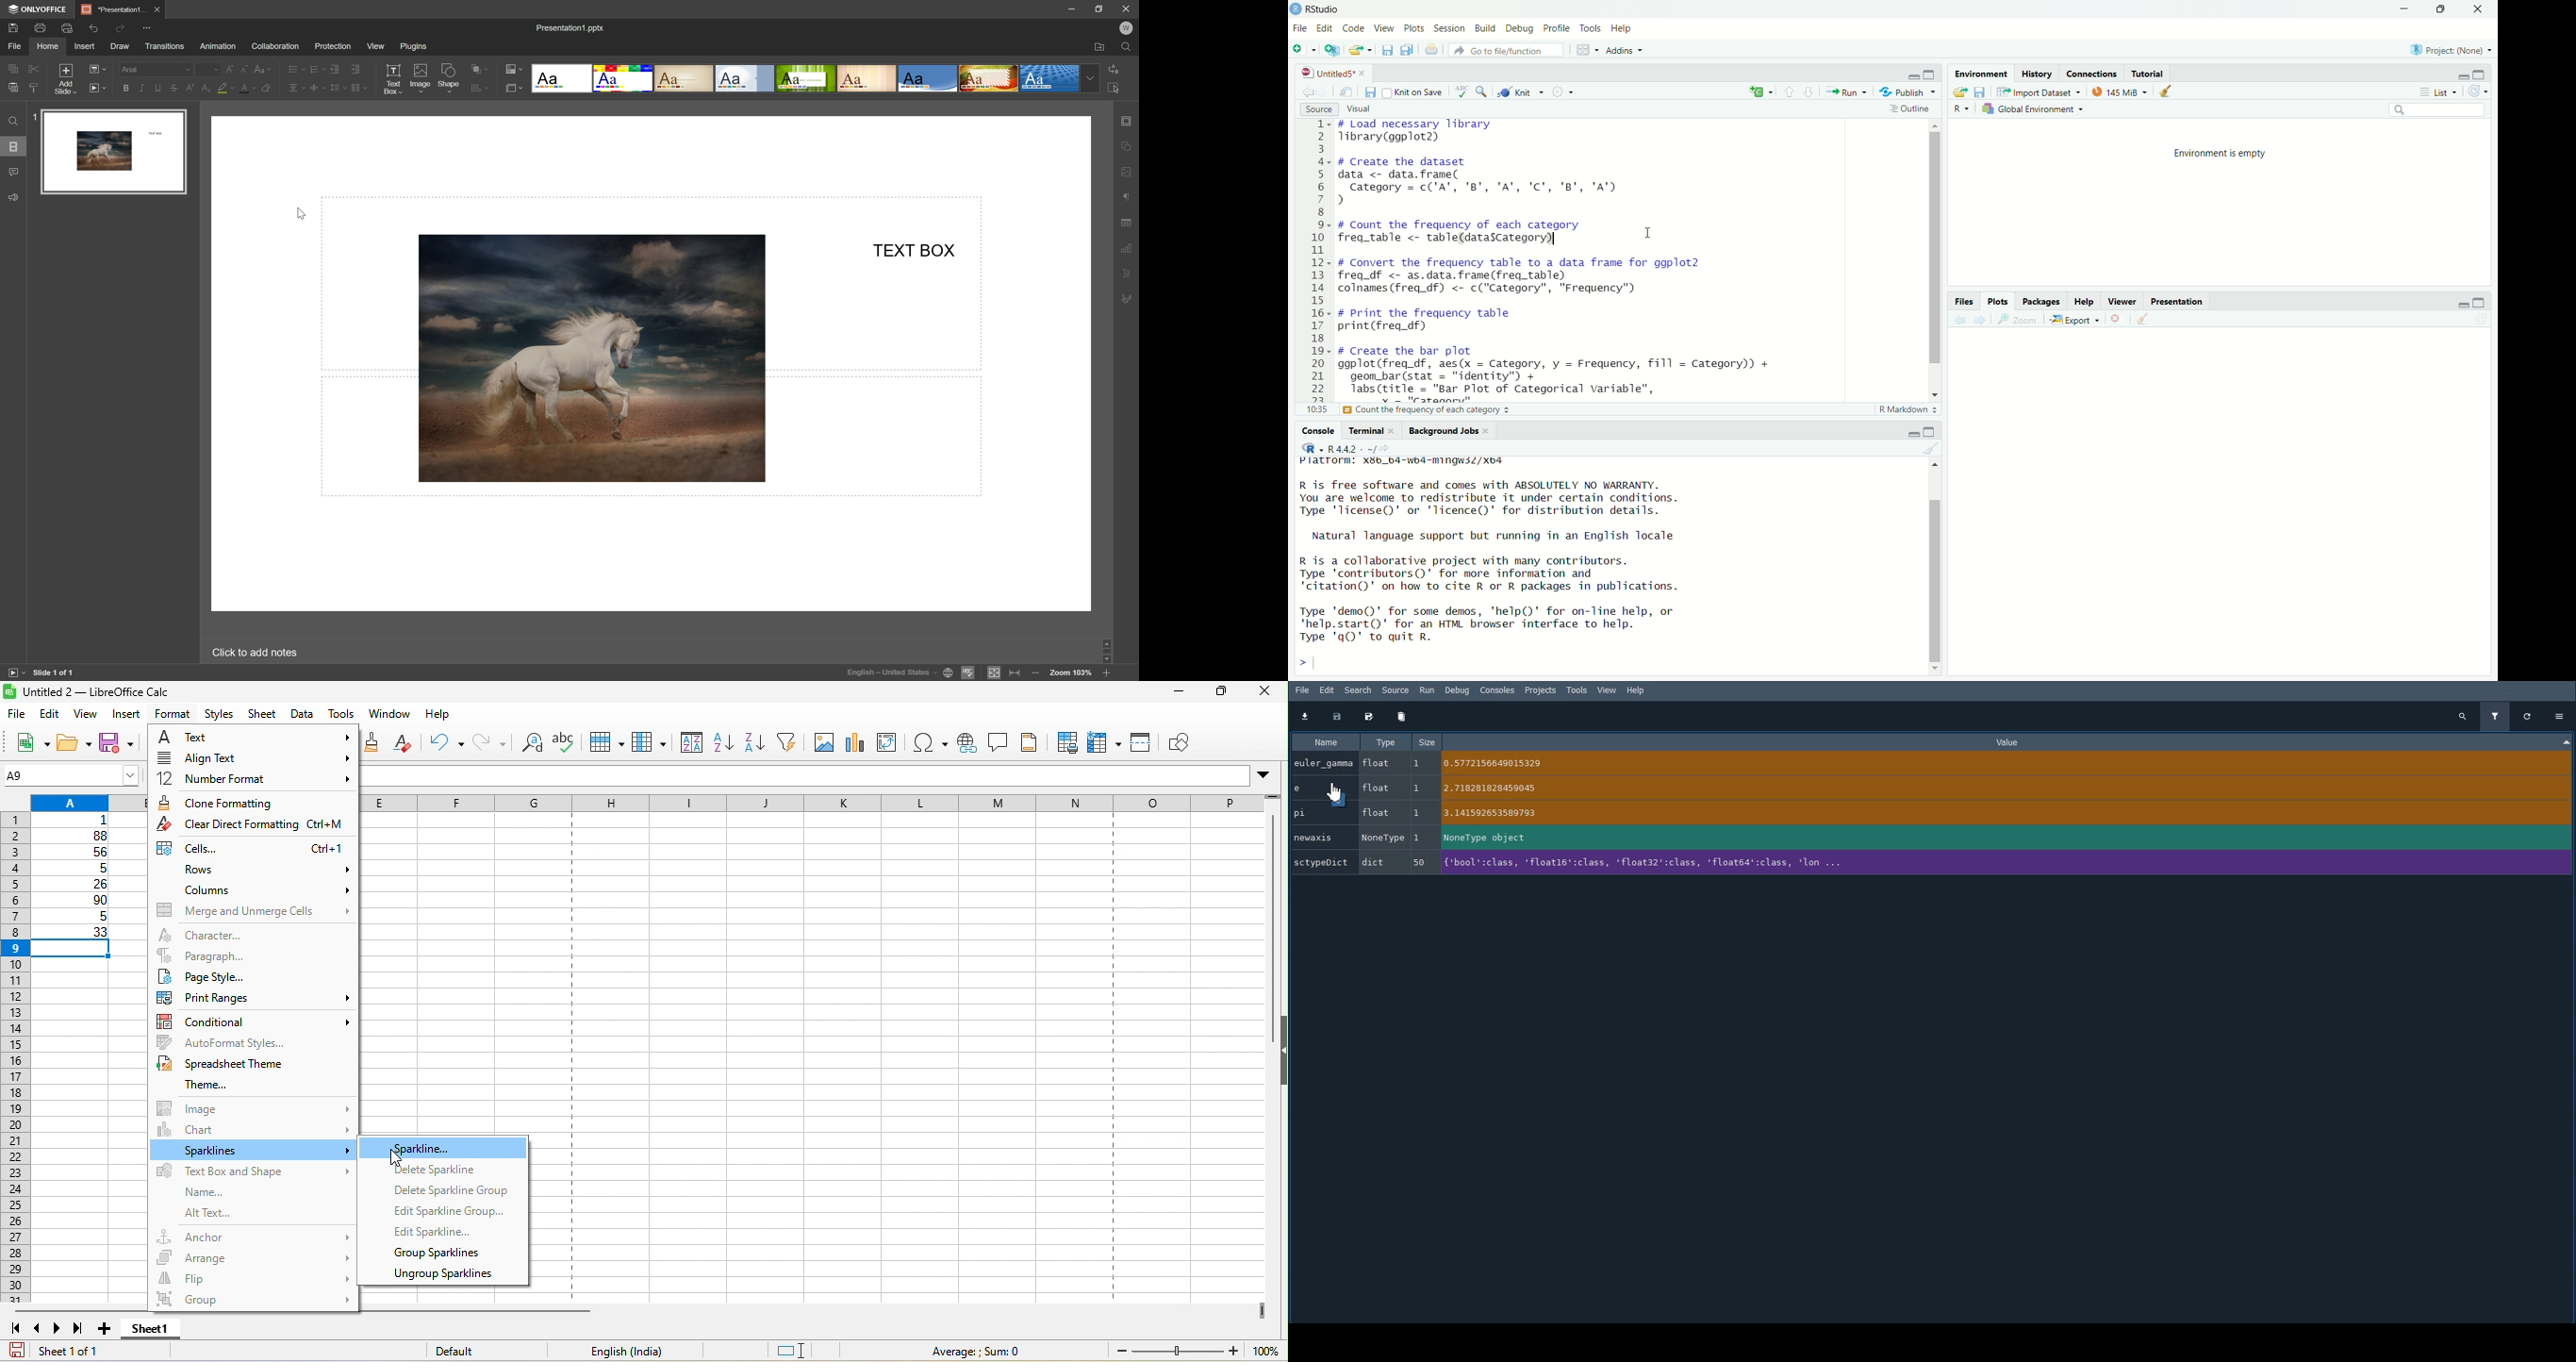 The image size is (2576, 1372). Describe the element at coordinates (256, 890) in the screenshot. I see `columns` at that location.